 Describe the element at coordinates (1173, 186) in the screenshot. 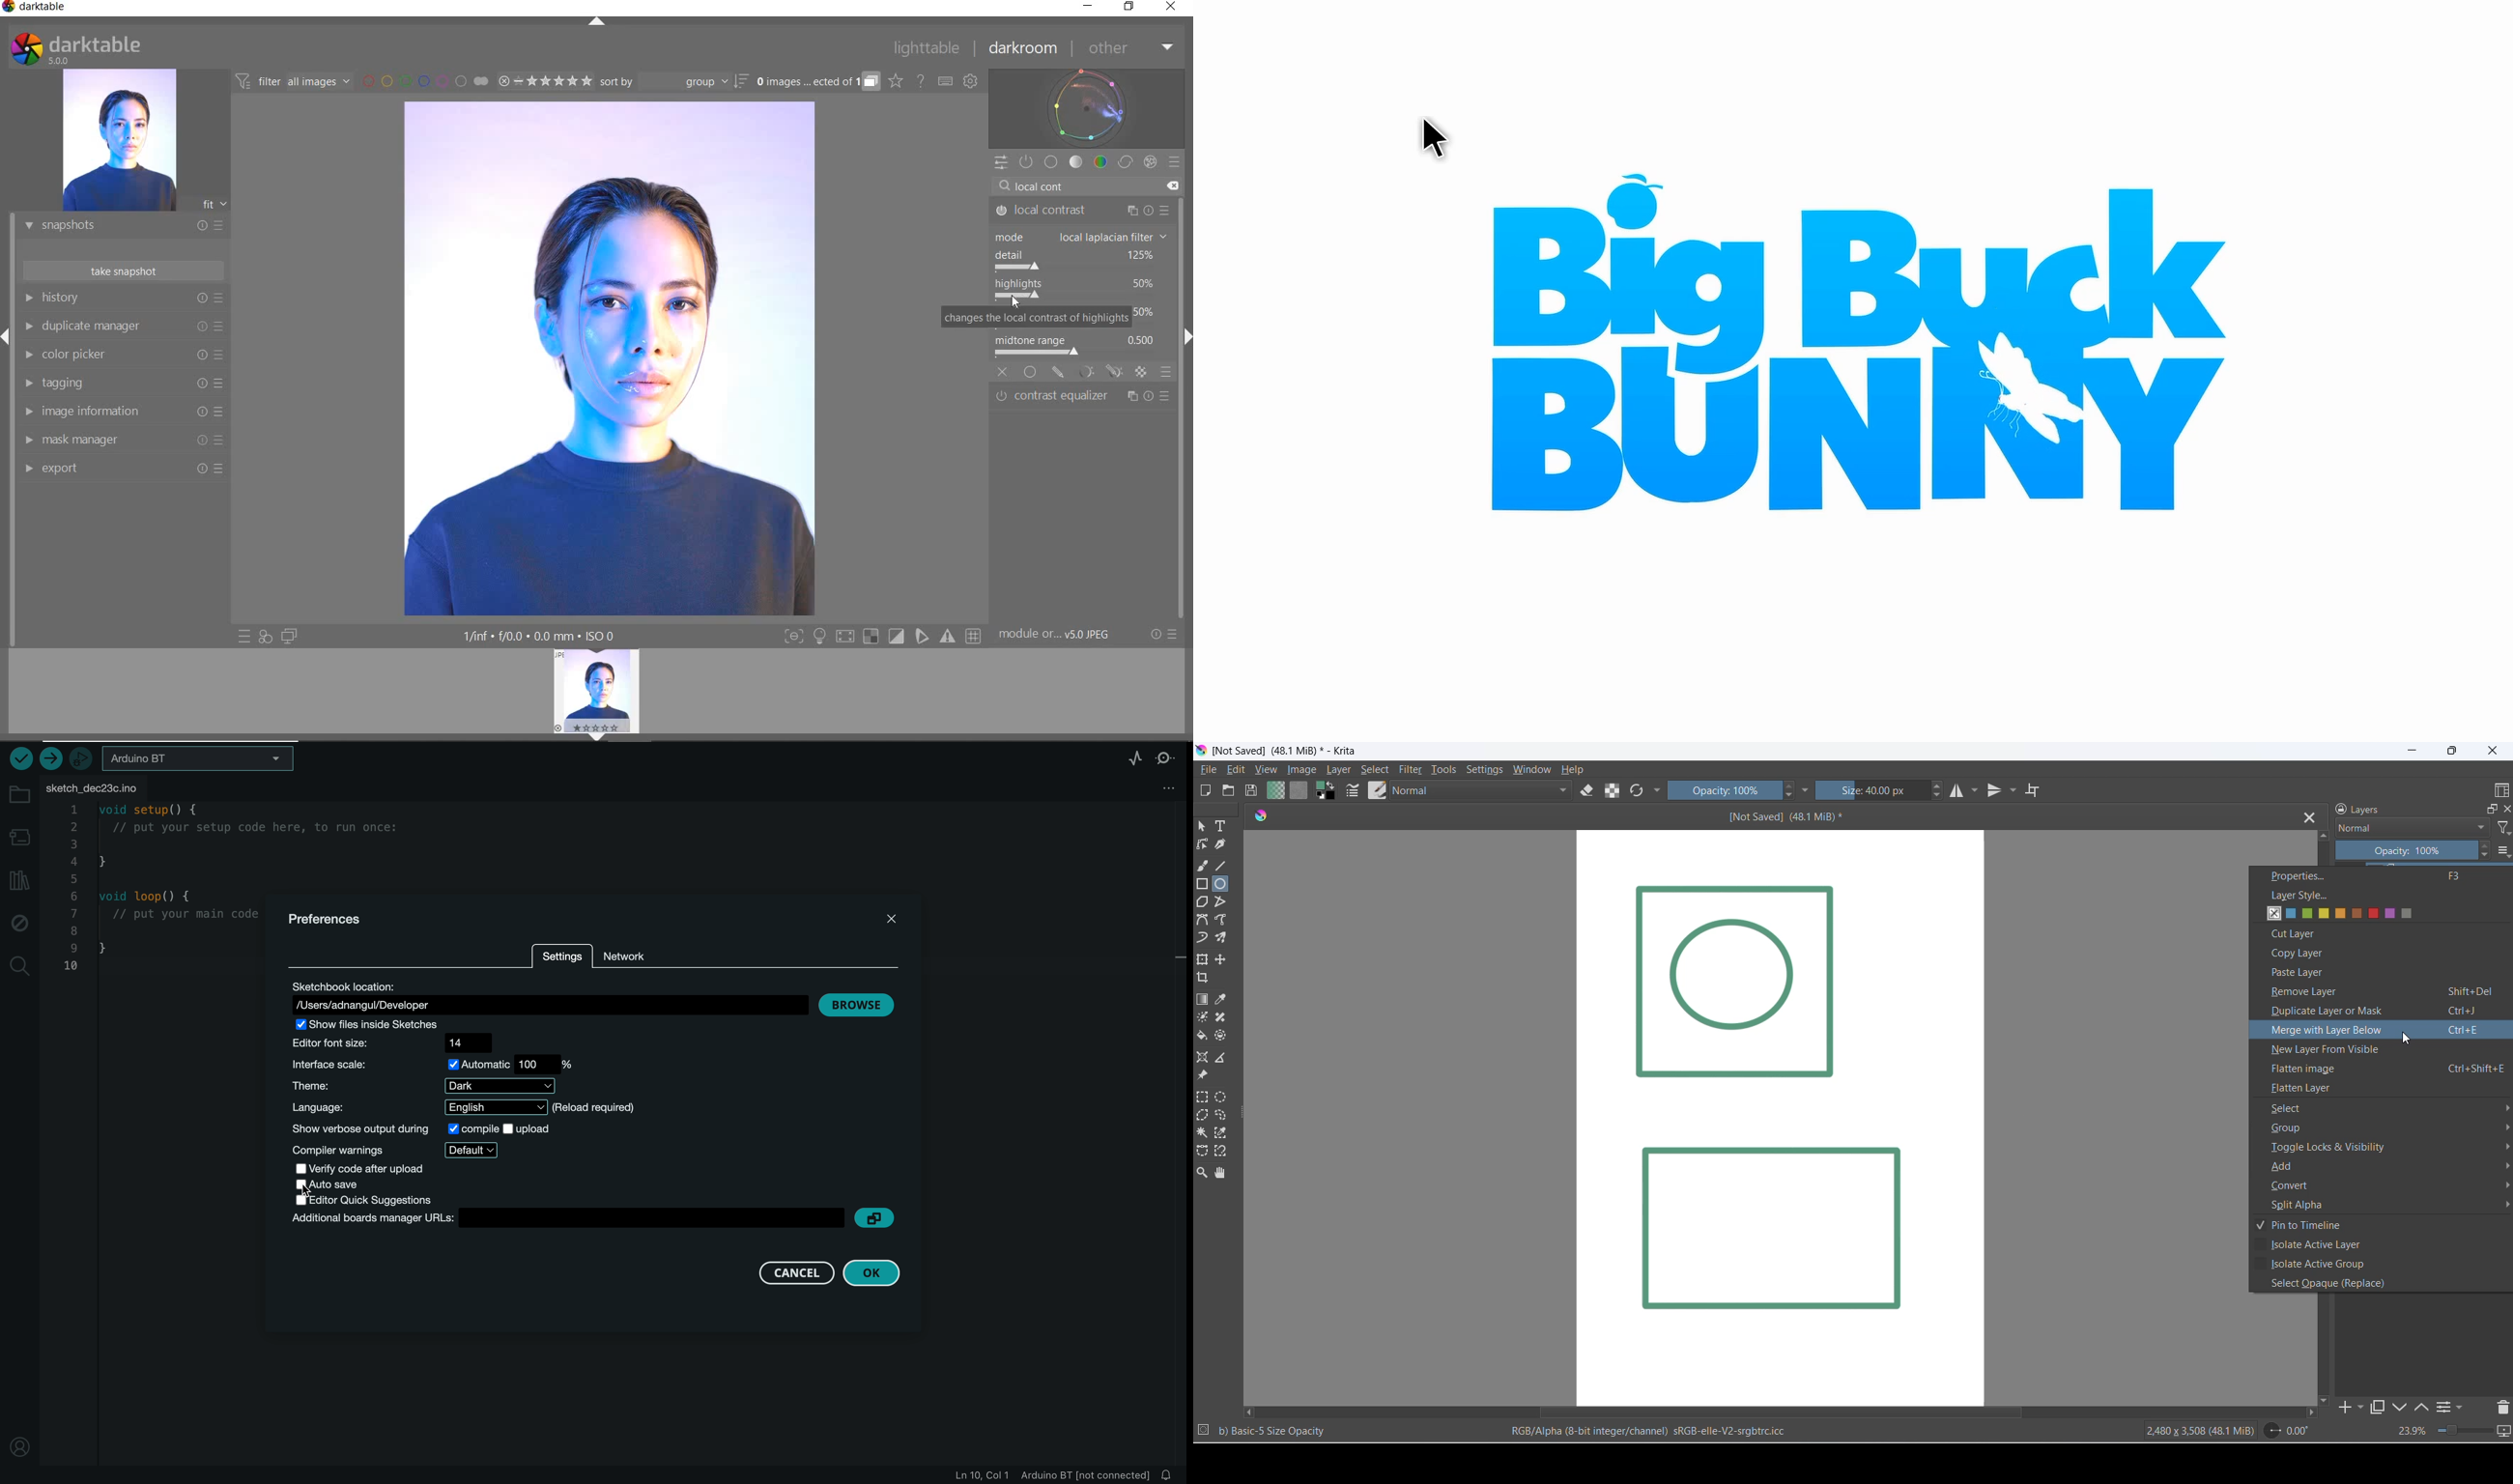

I see `Clear` at that location.